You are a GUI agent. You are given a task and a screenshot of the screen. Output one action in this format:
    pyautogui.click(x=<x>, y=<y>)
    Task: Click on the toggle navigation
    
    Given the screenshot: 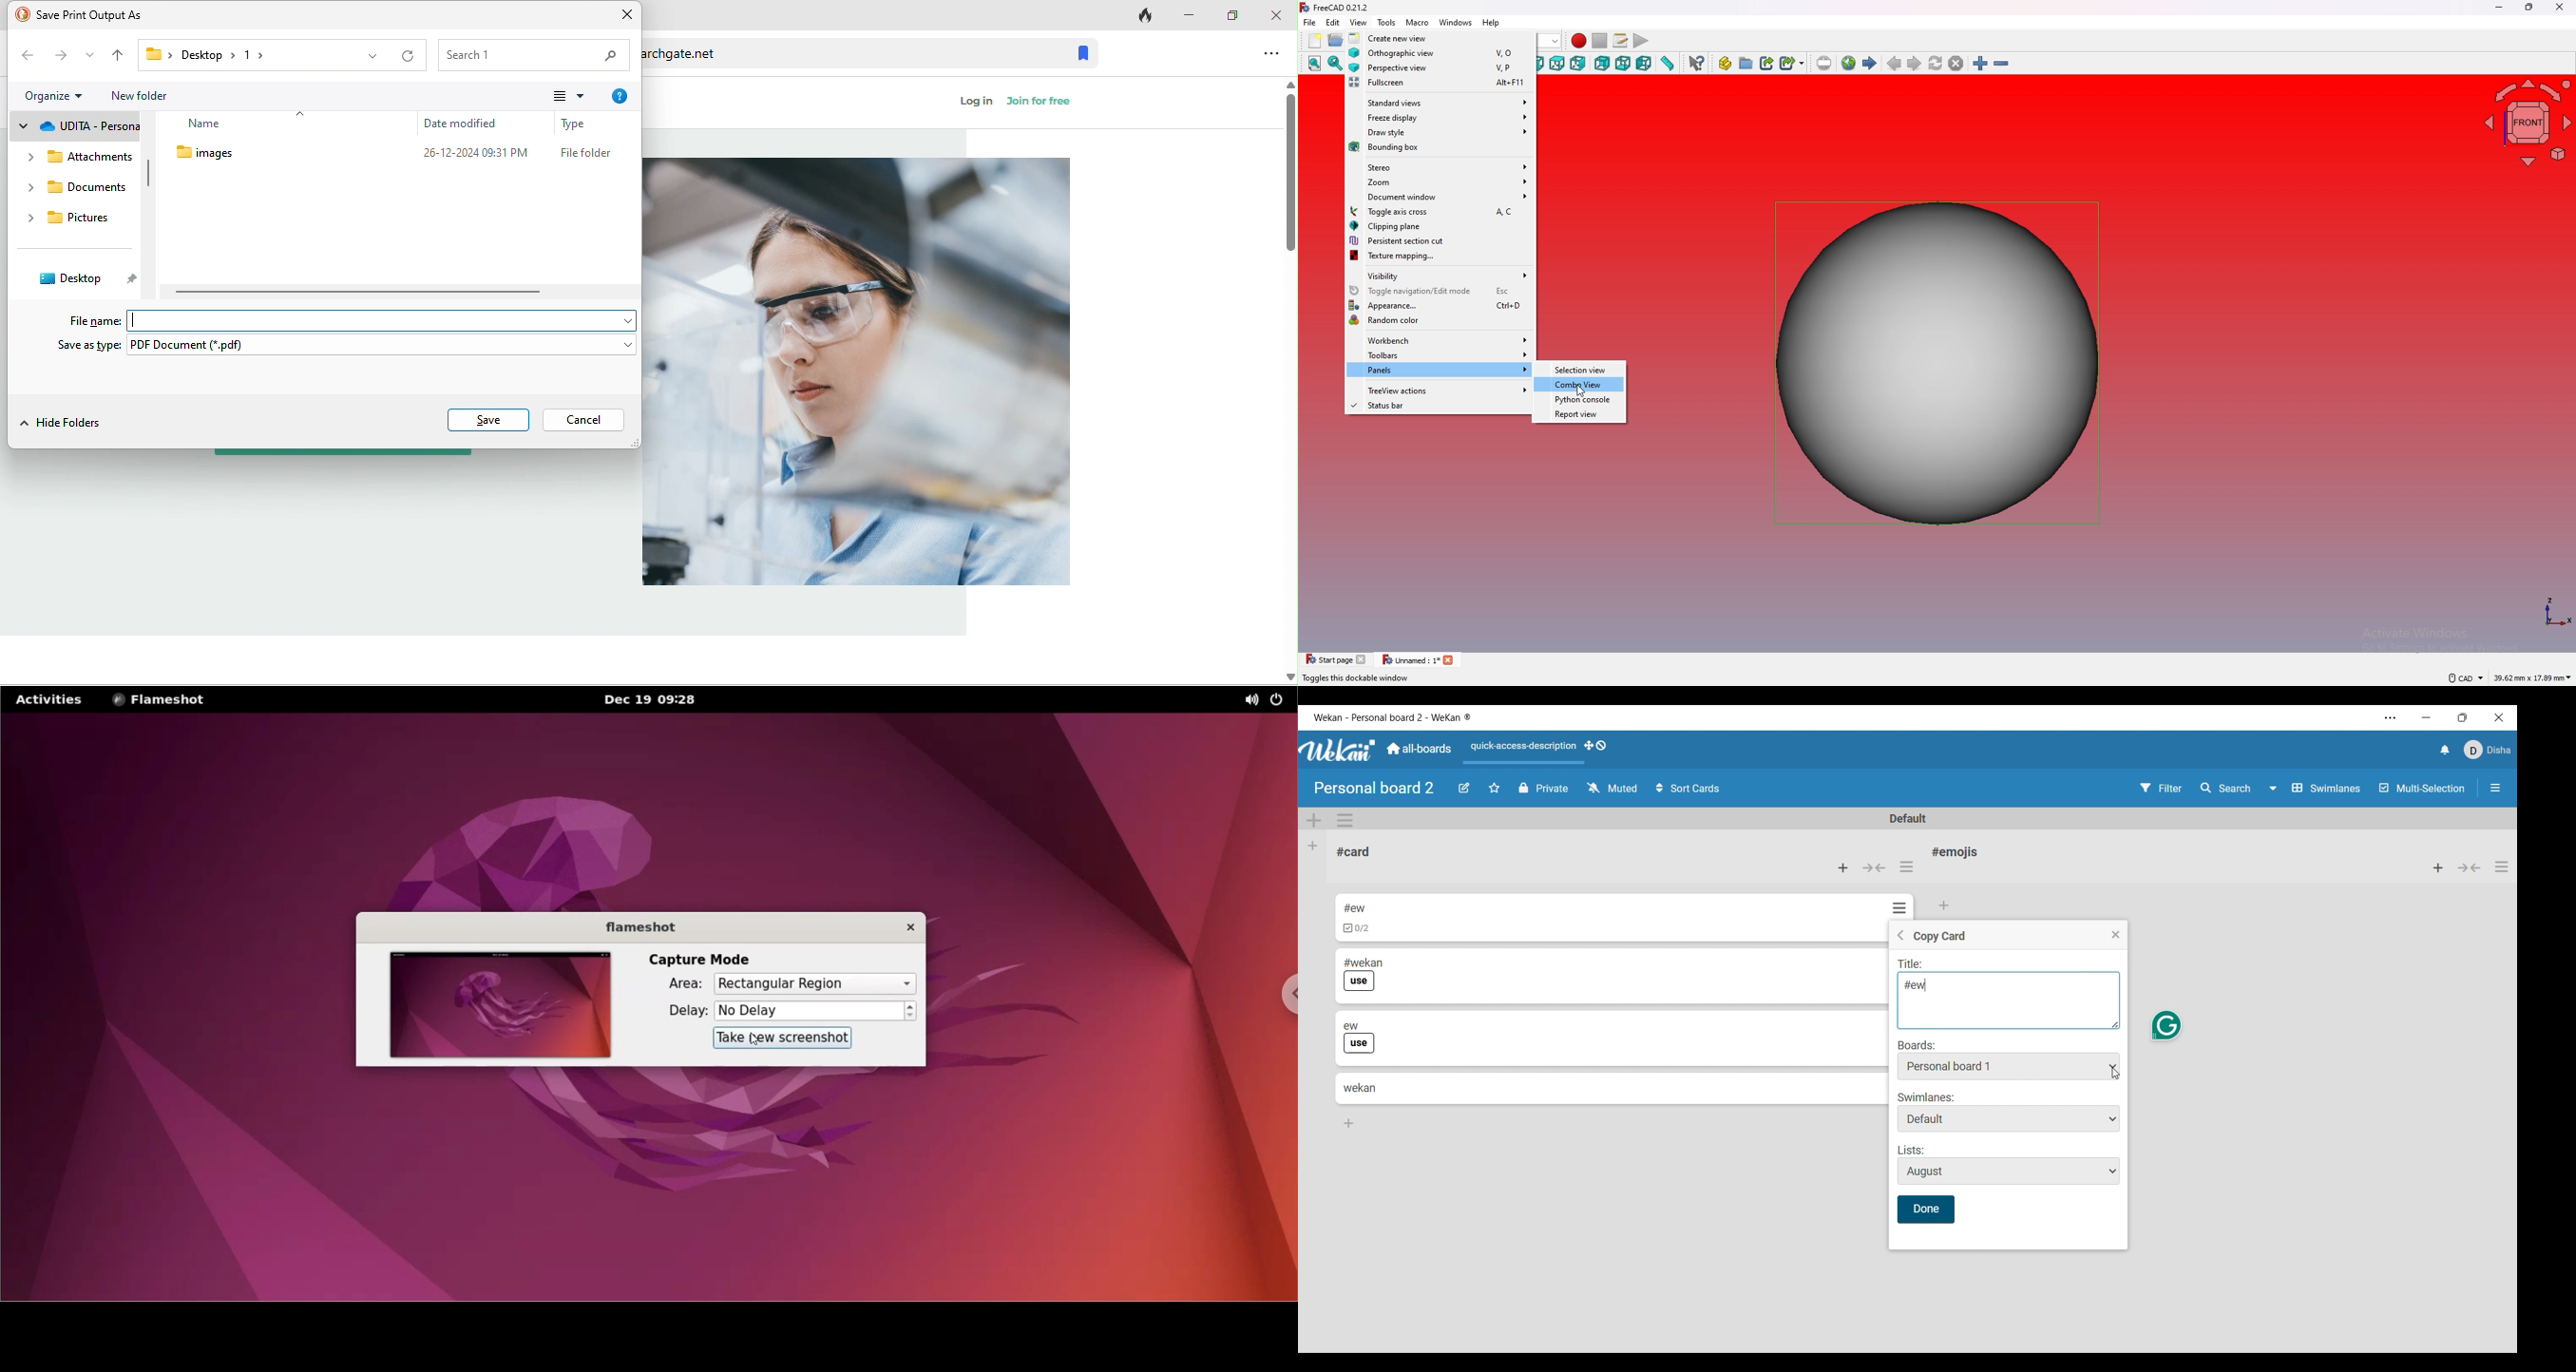 What is the action you would take?
    pyautogui.click(x=1440, y=290)
    